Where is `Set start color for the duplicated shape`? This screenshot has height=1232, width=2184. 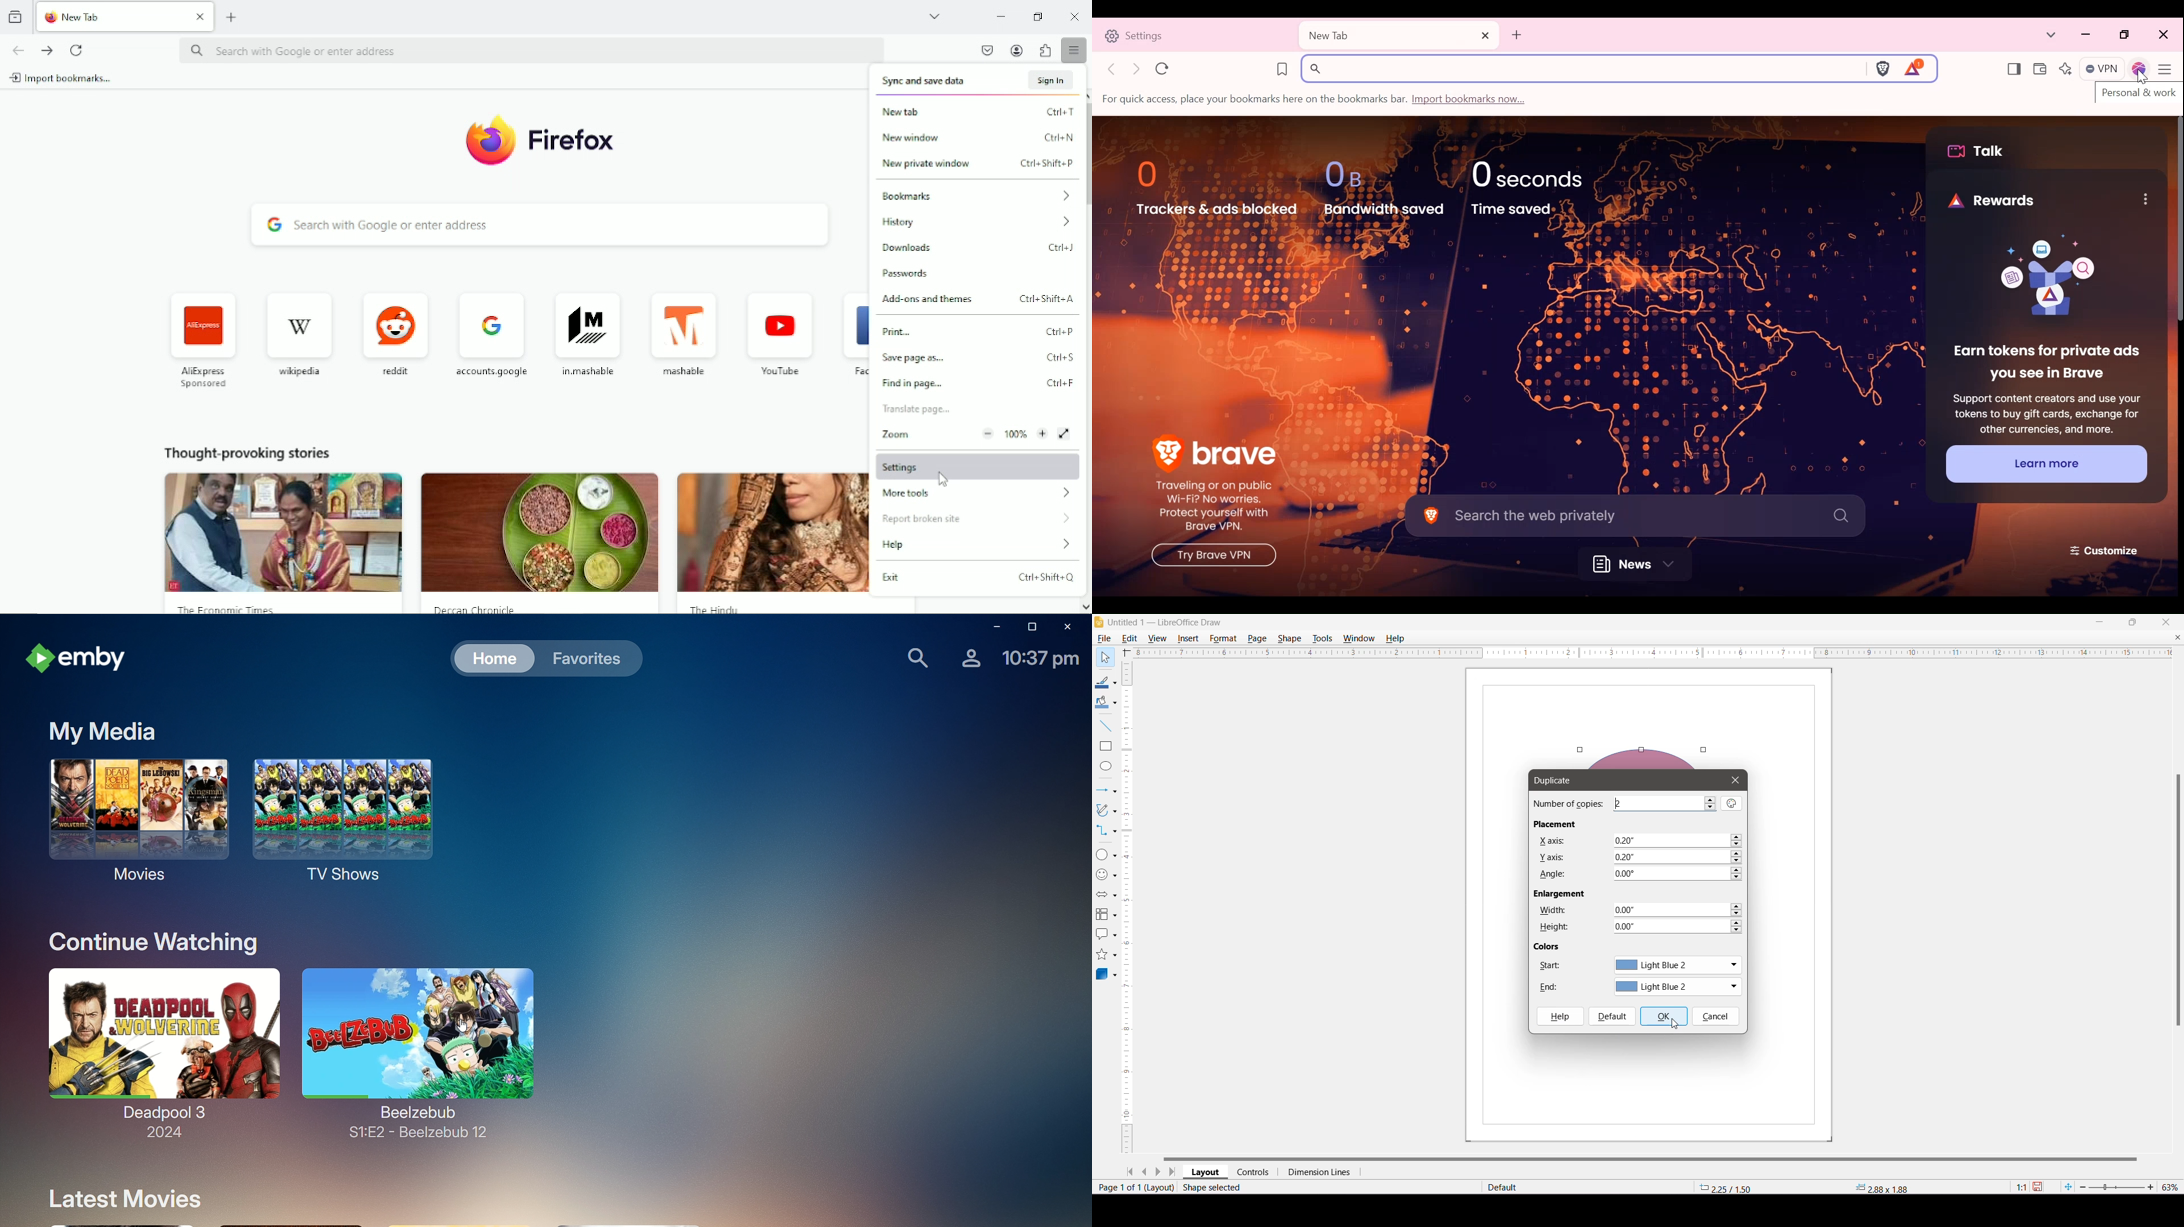
Set start color for the duplicated shape is located at coordinates (1678, 965).